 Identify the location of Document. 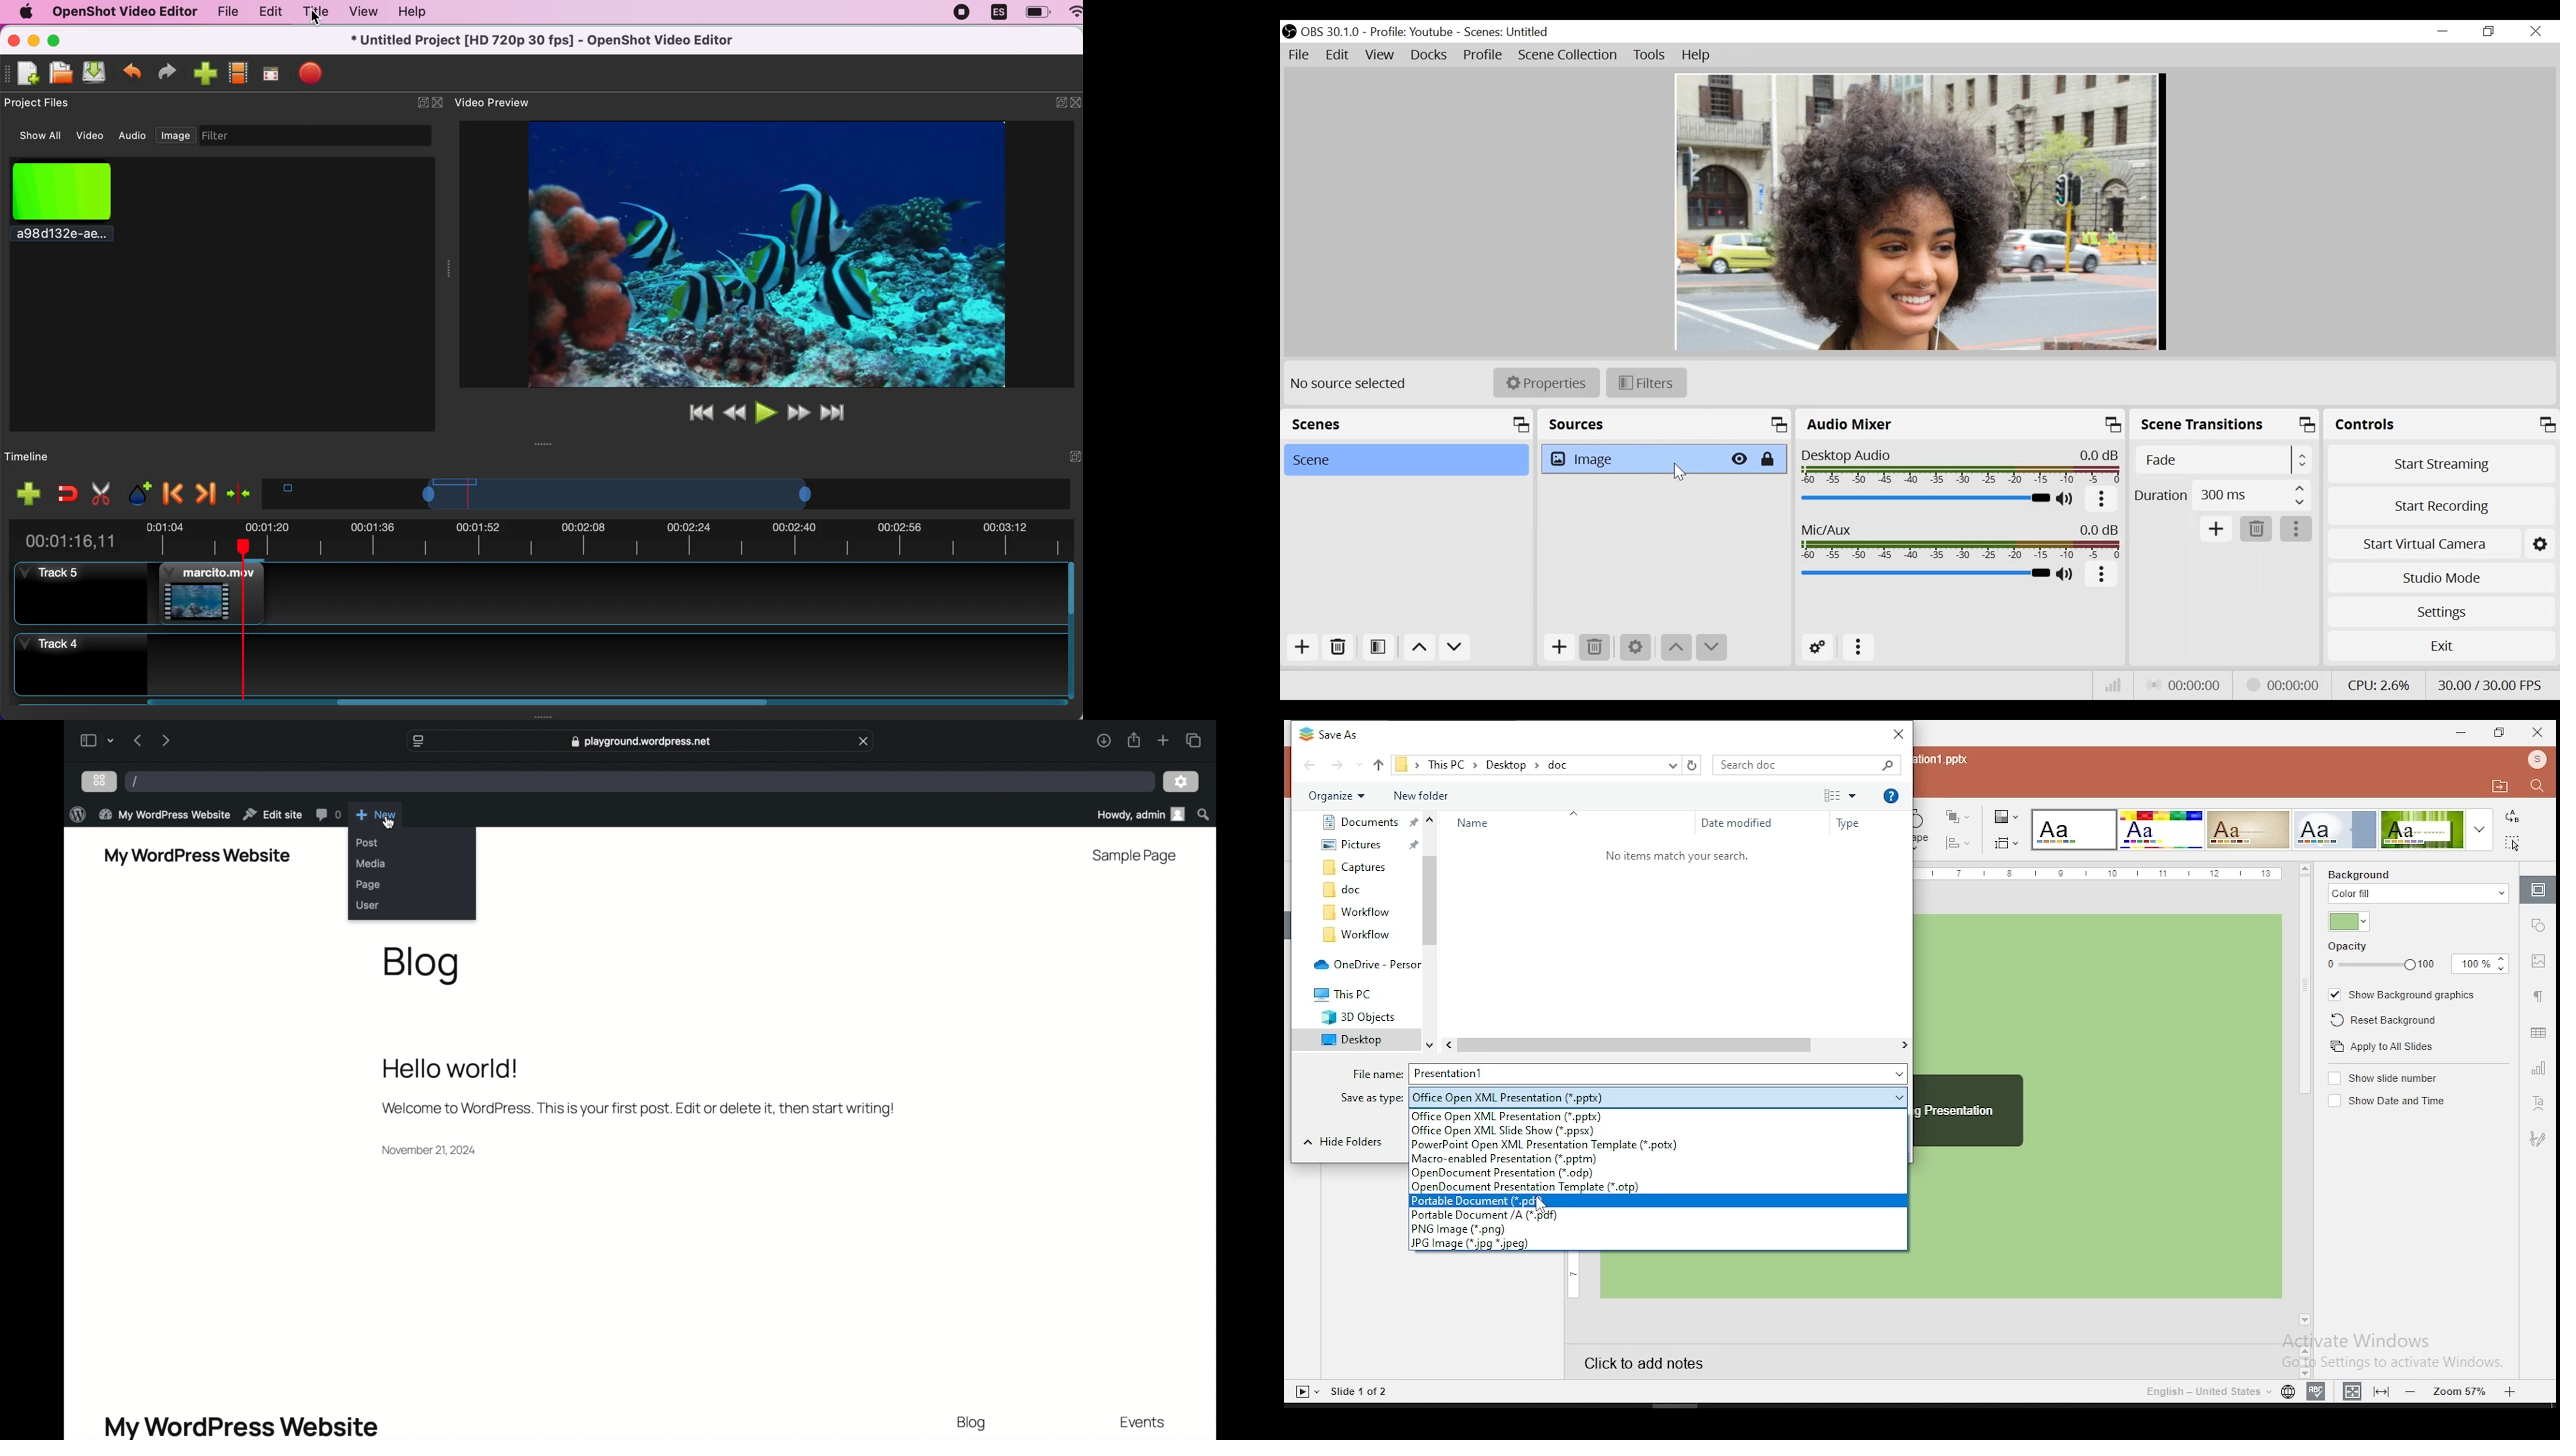
(1365, 821).